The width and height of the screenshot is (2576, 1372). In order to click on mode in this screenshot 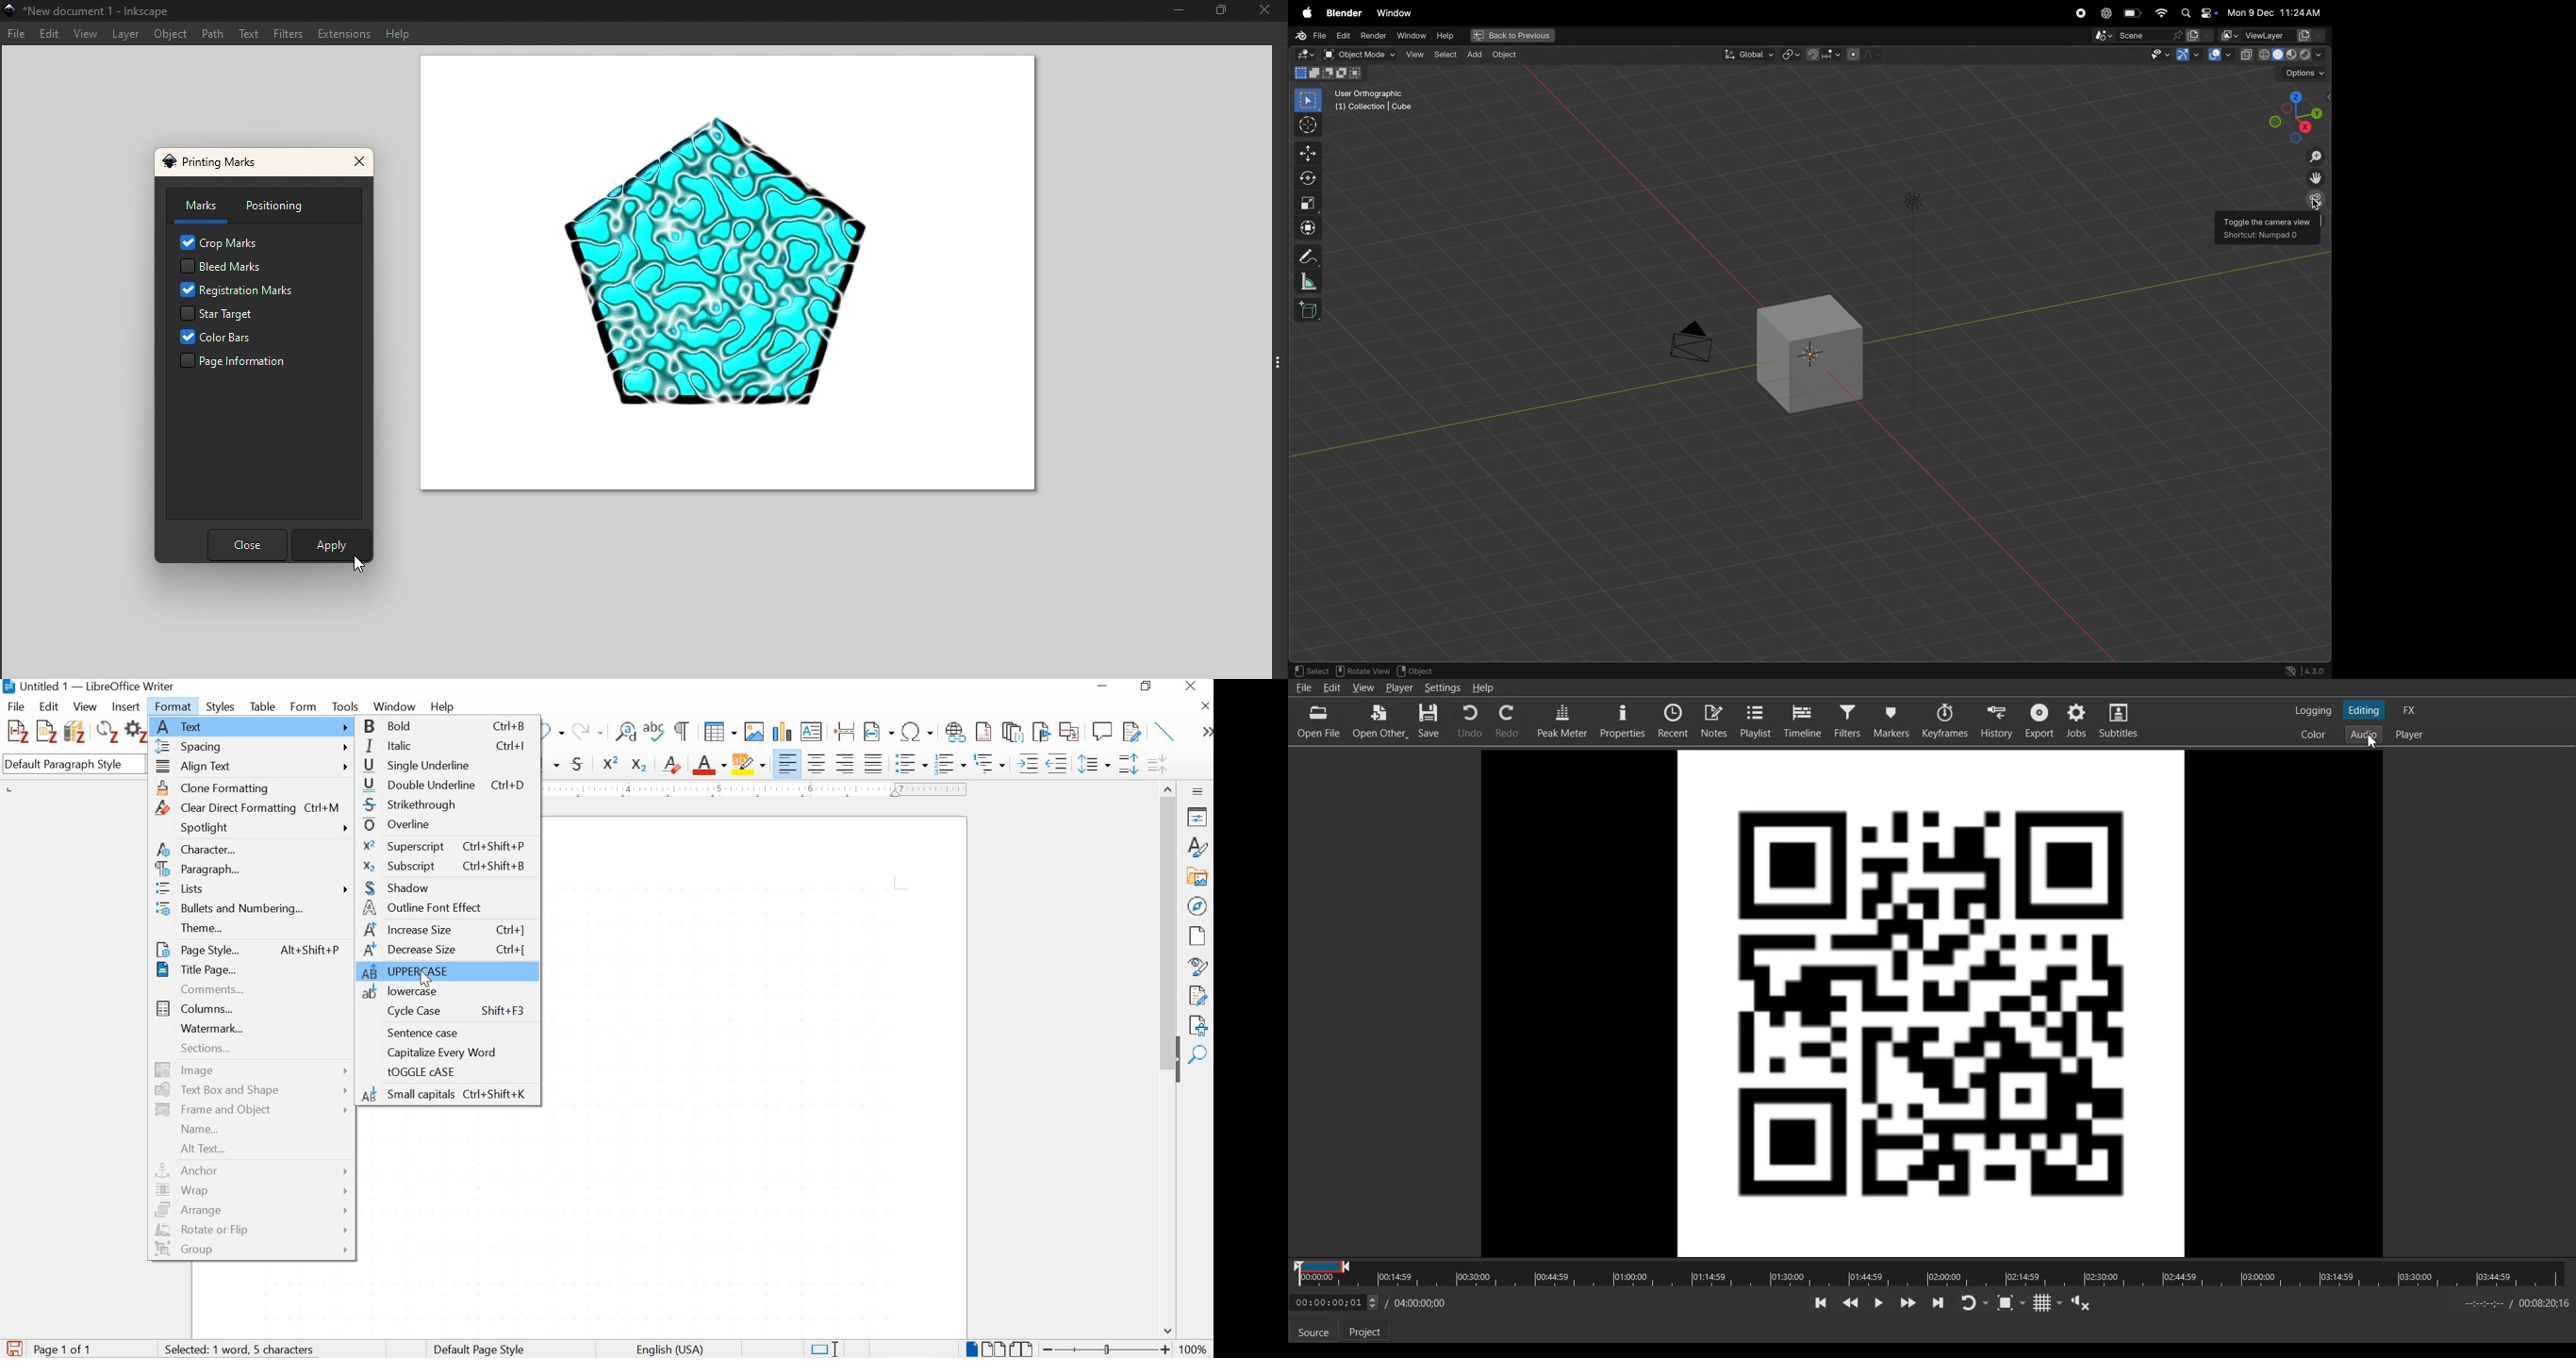, I will do `click(1329, 74)`.